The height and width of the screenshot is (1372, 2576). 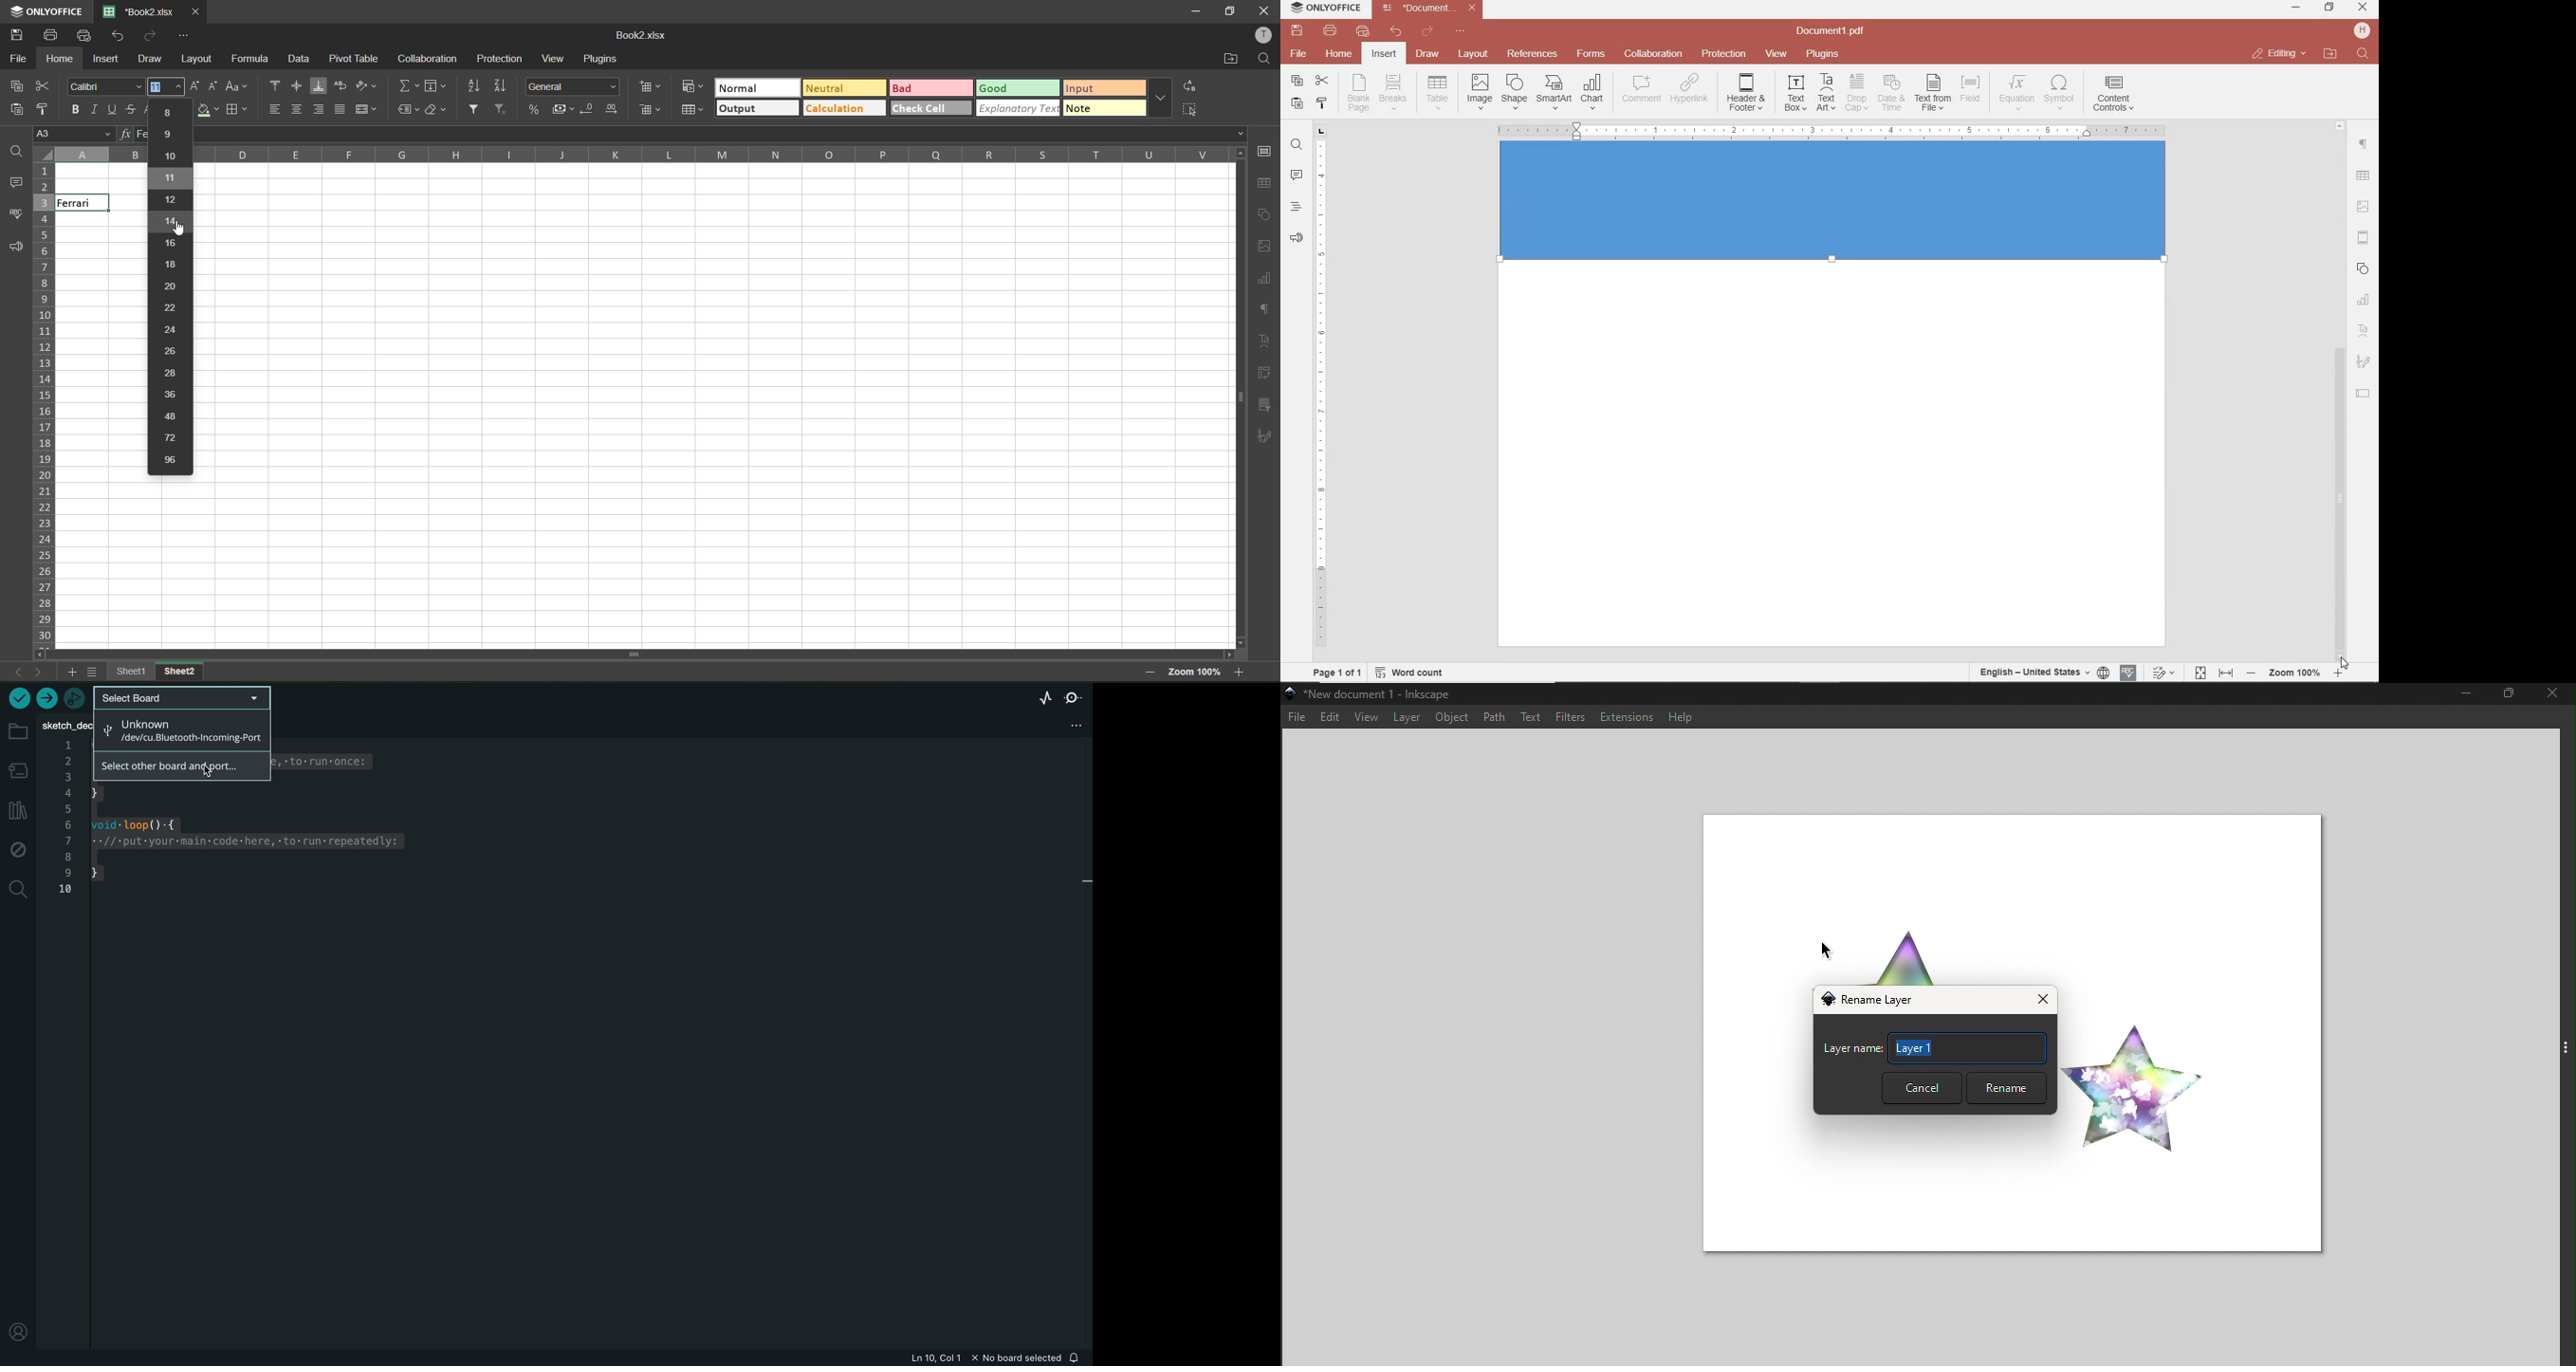 I want to click on cell settings, so click(x=1263, y=151).